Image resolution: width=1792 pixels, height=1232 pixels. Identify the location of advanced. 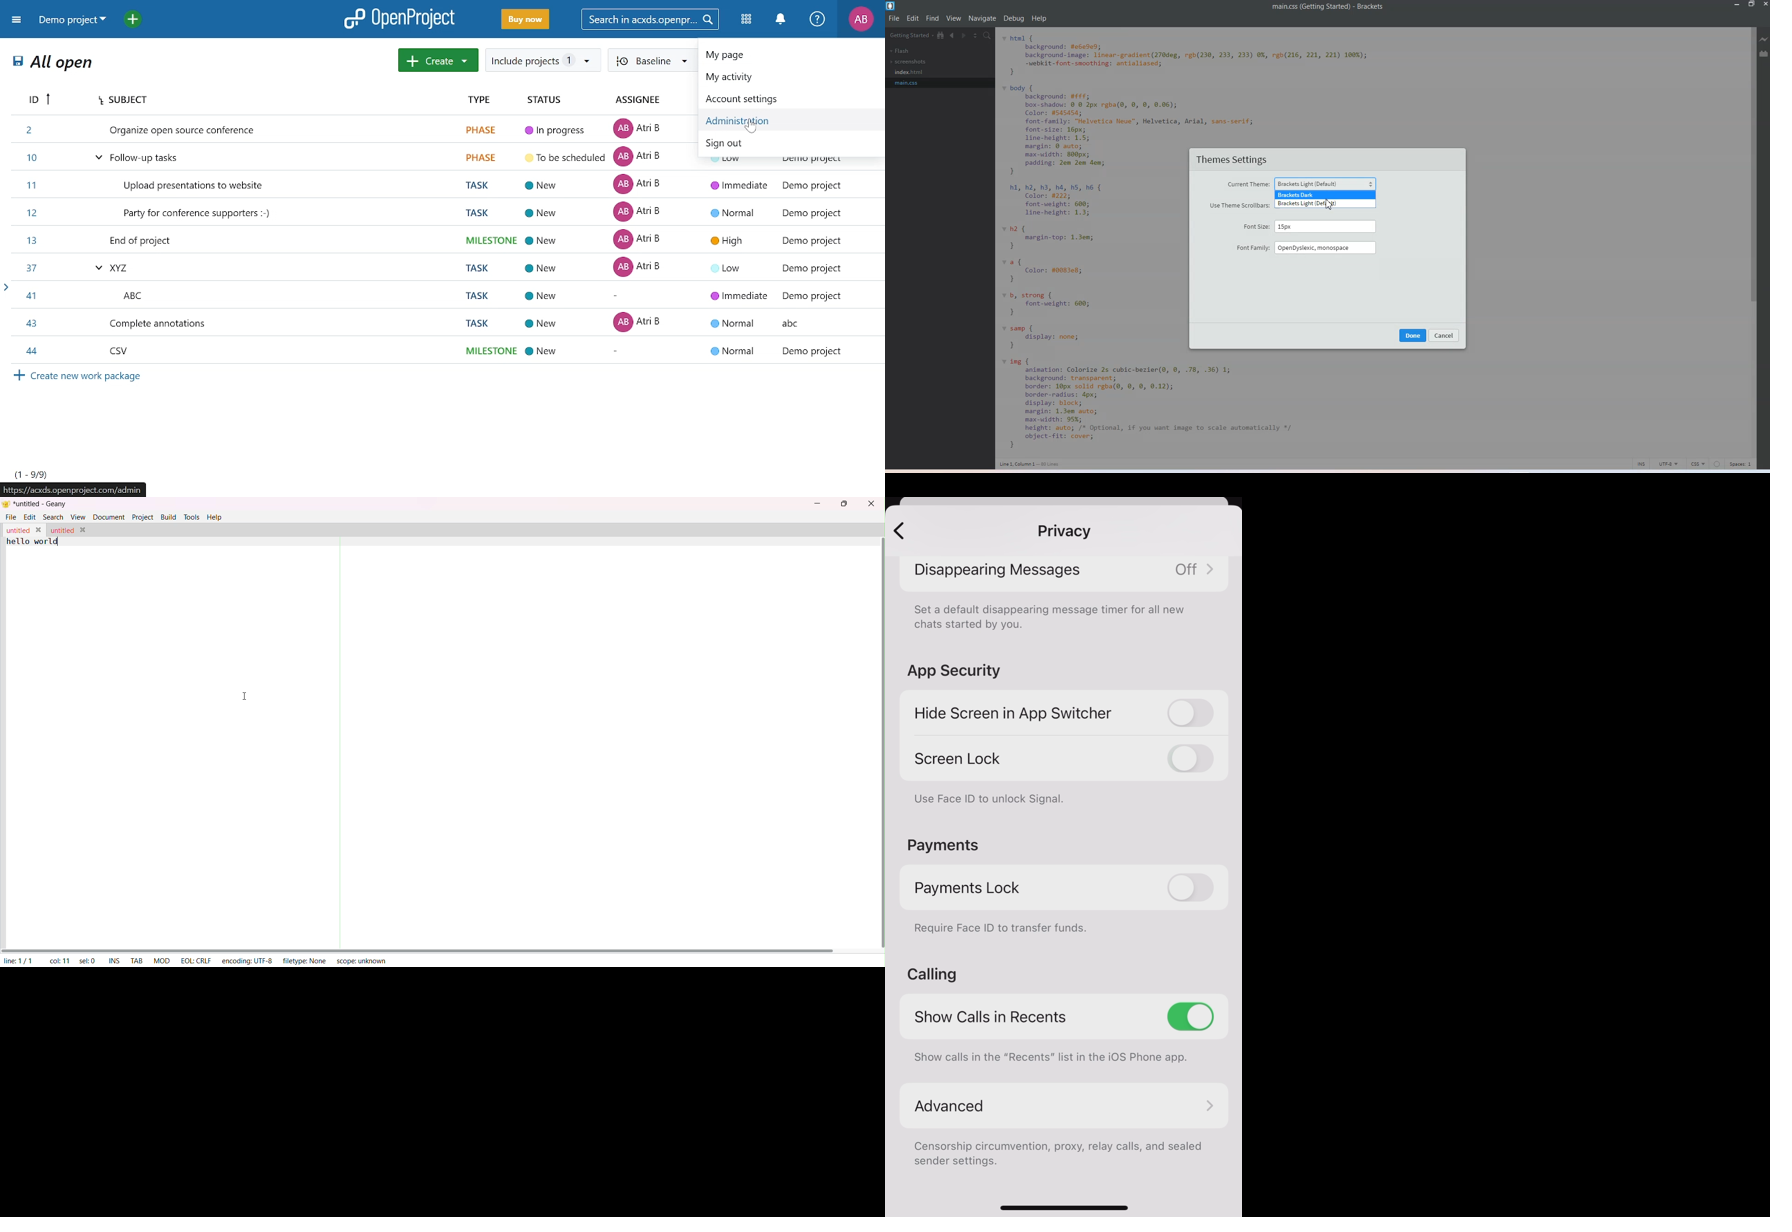
(1062, 1108).